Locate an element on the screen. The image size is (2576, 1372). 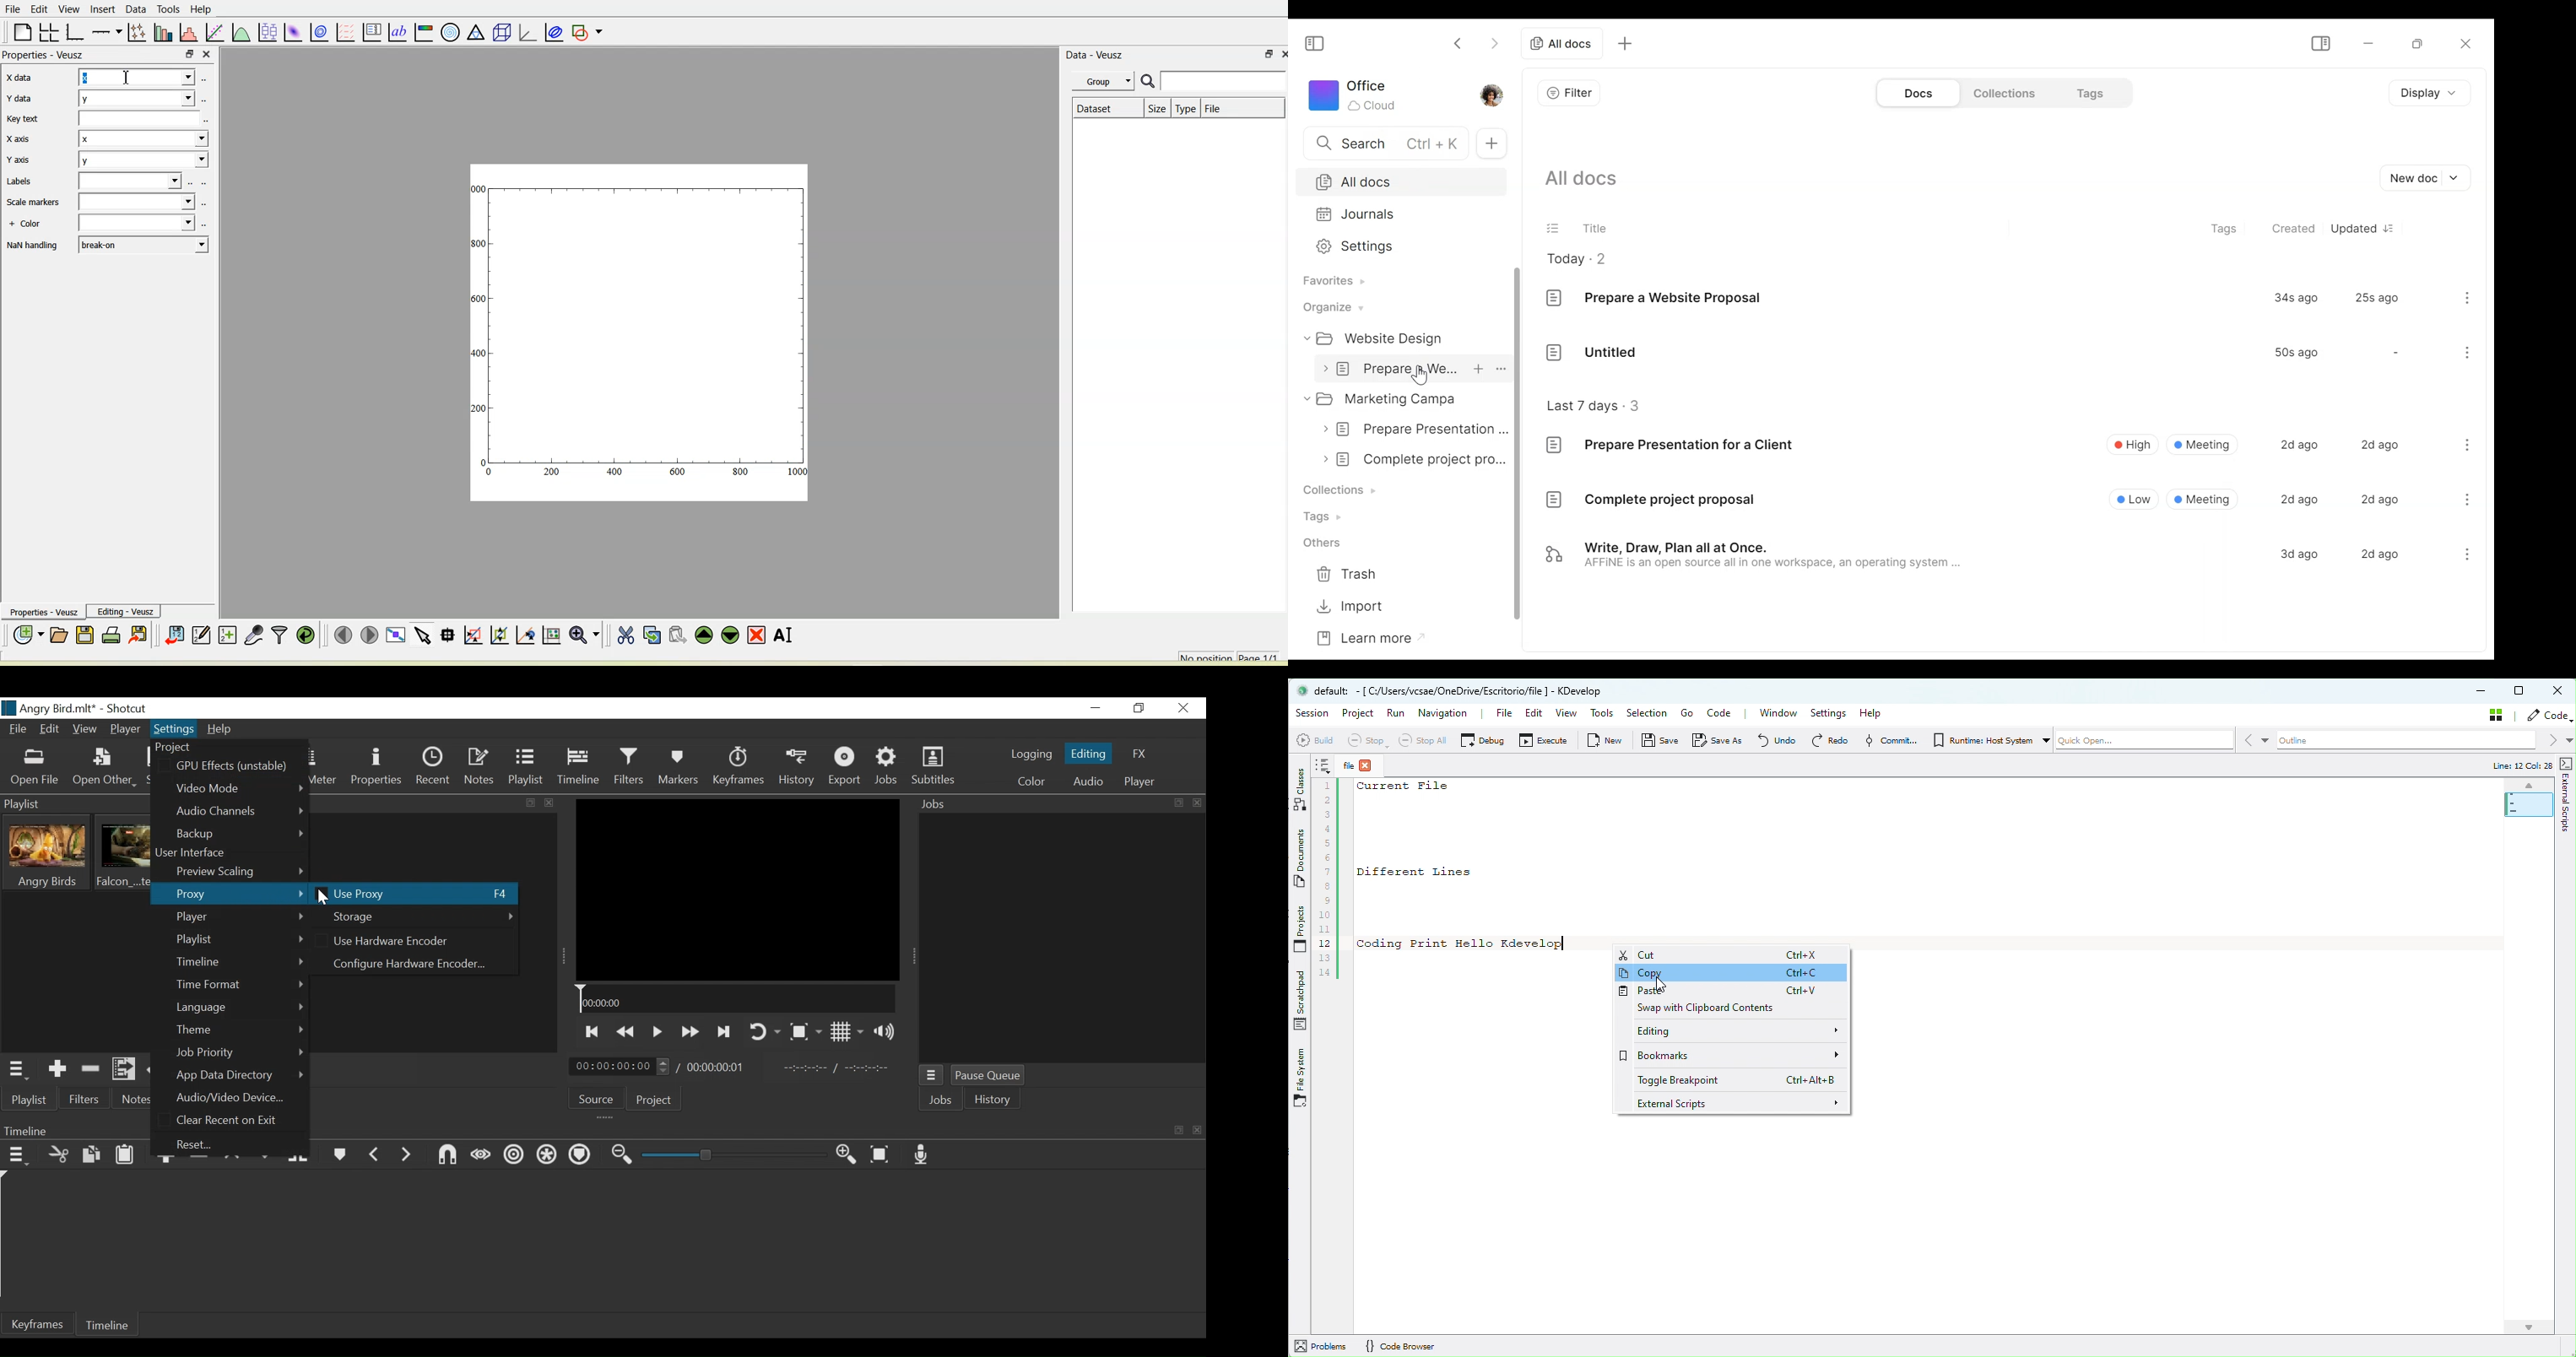
Print the document is located at coordinates (112, 634).